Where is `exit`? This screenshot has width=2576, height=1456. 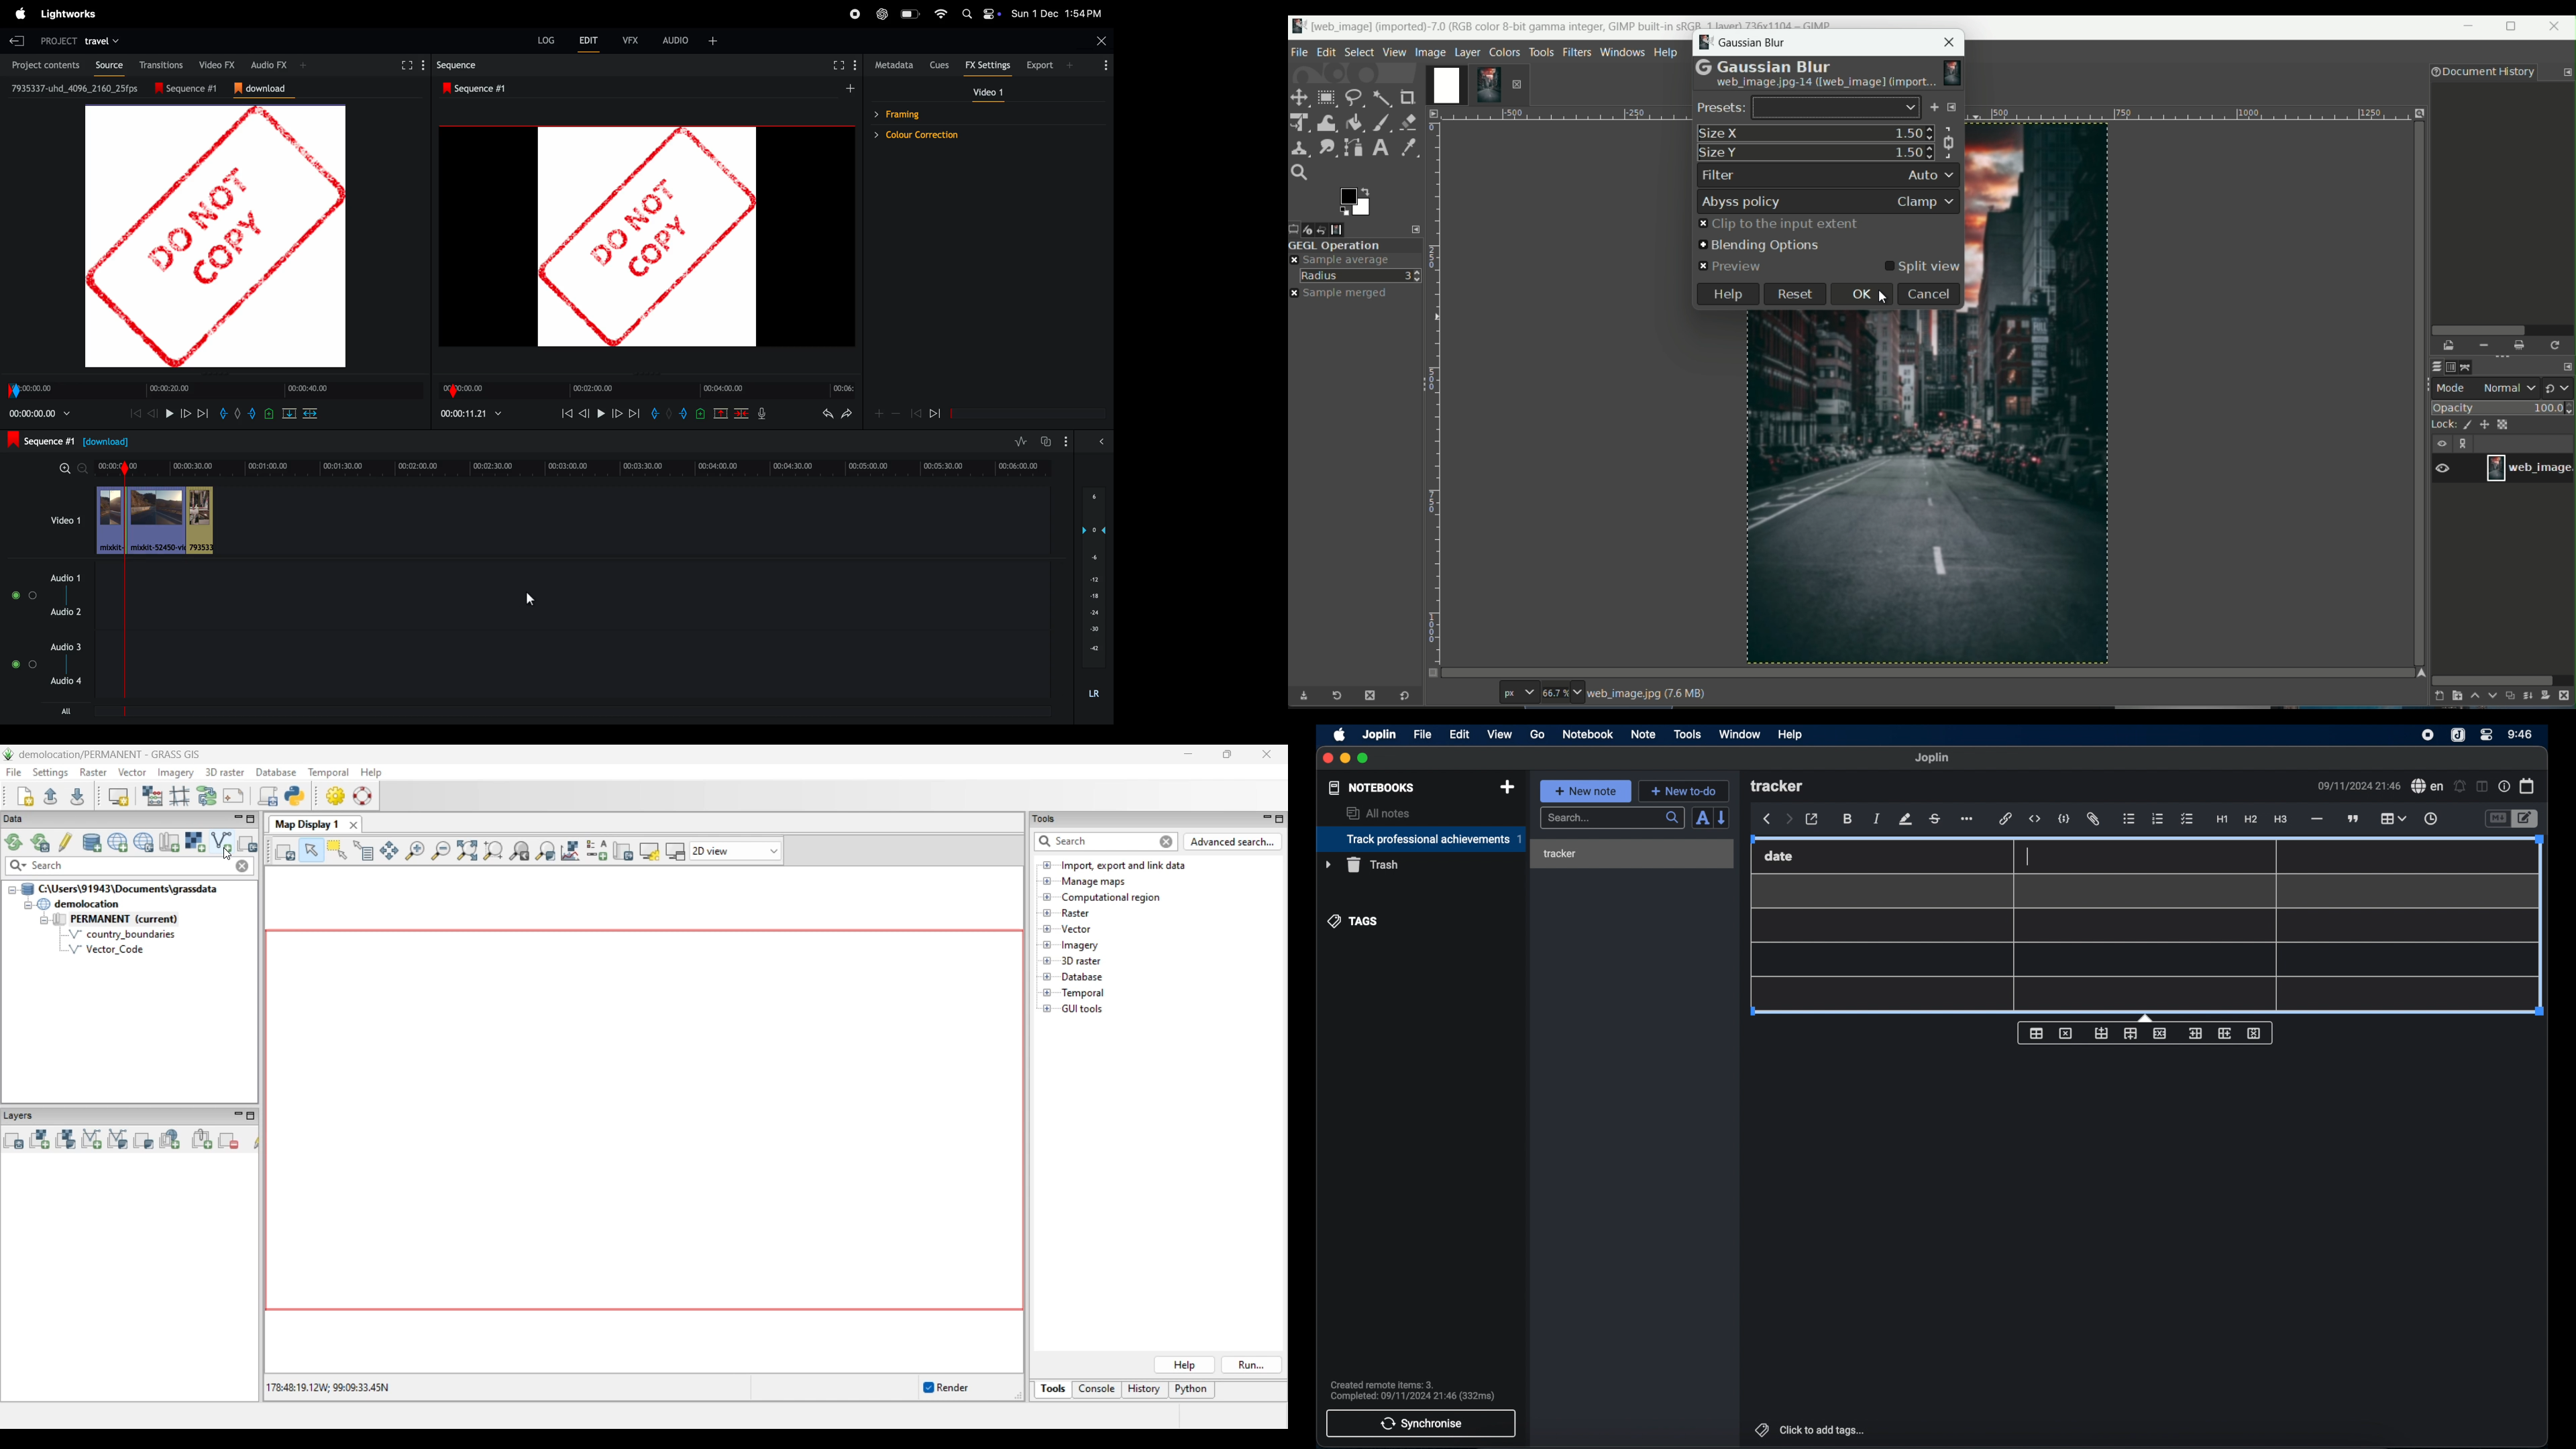
exit is located at coordinates (17, 41).